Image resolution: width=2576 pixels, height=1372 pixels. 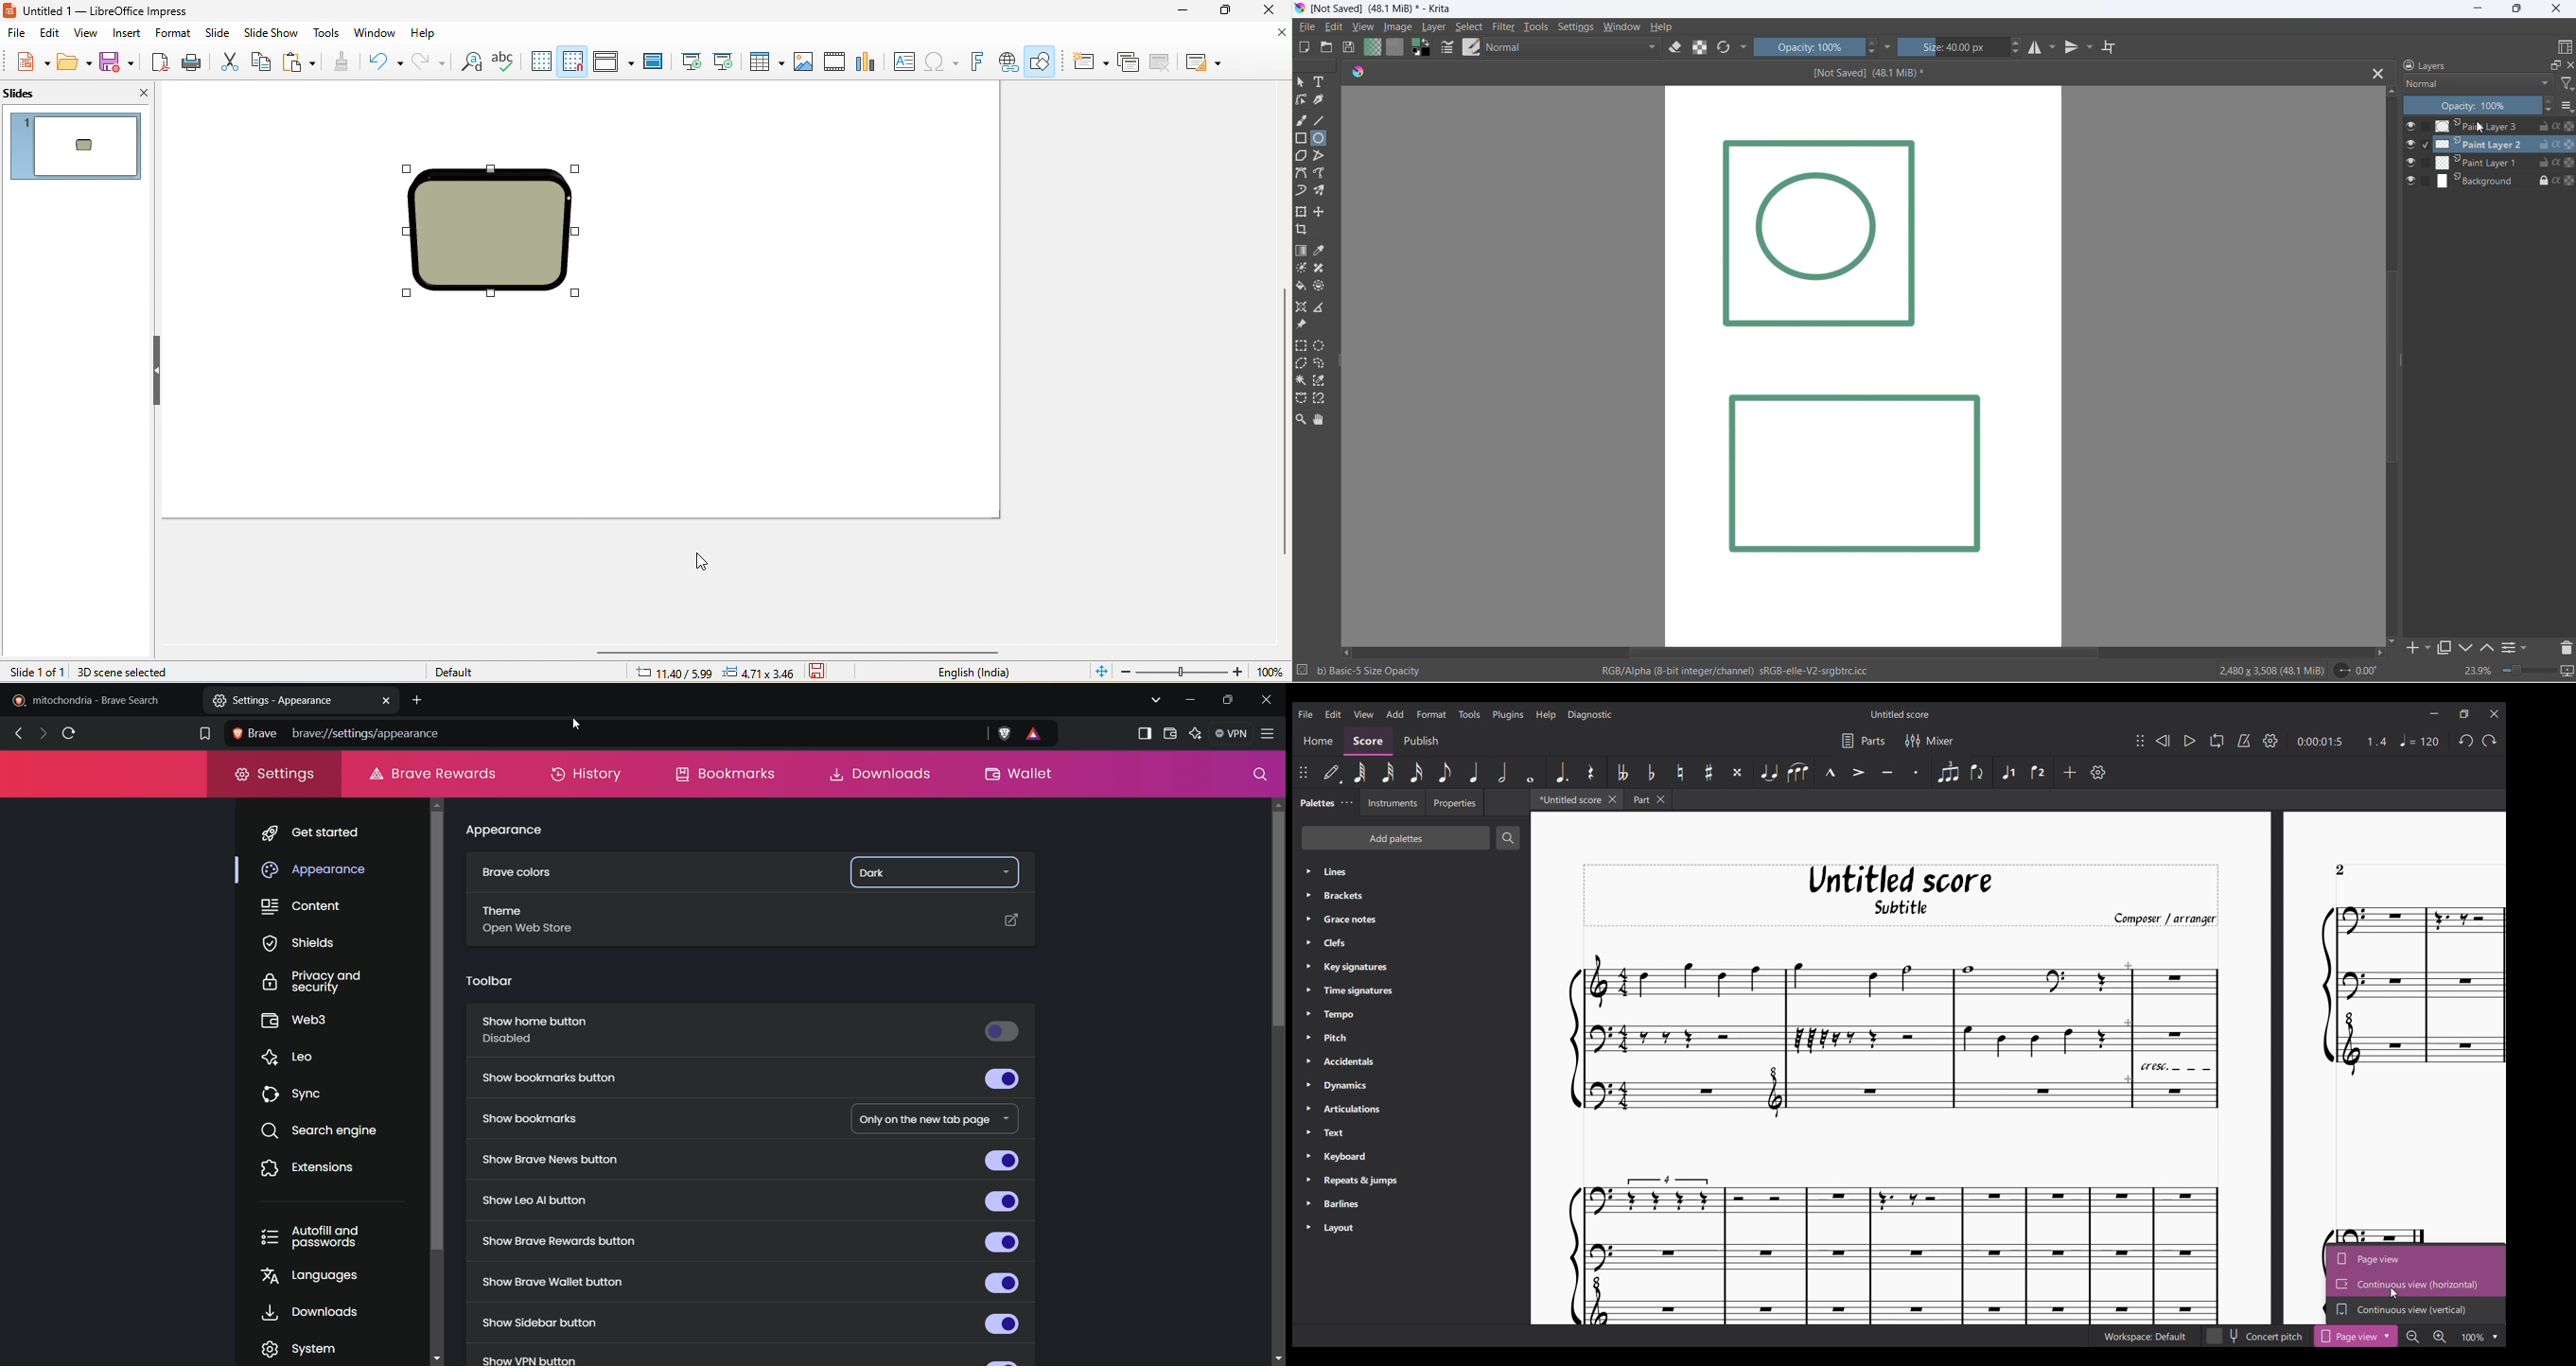 I want to click on preserve alpha, so click(x=1702, y=48).